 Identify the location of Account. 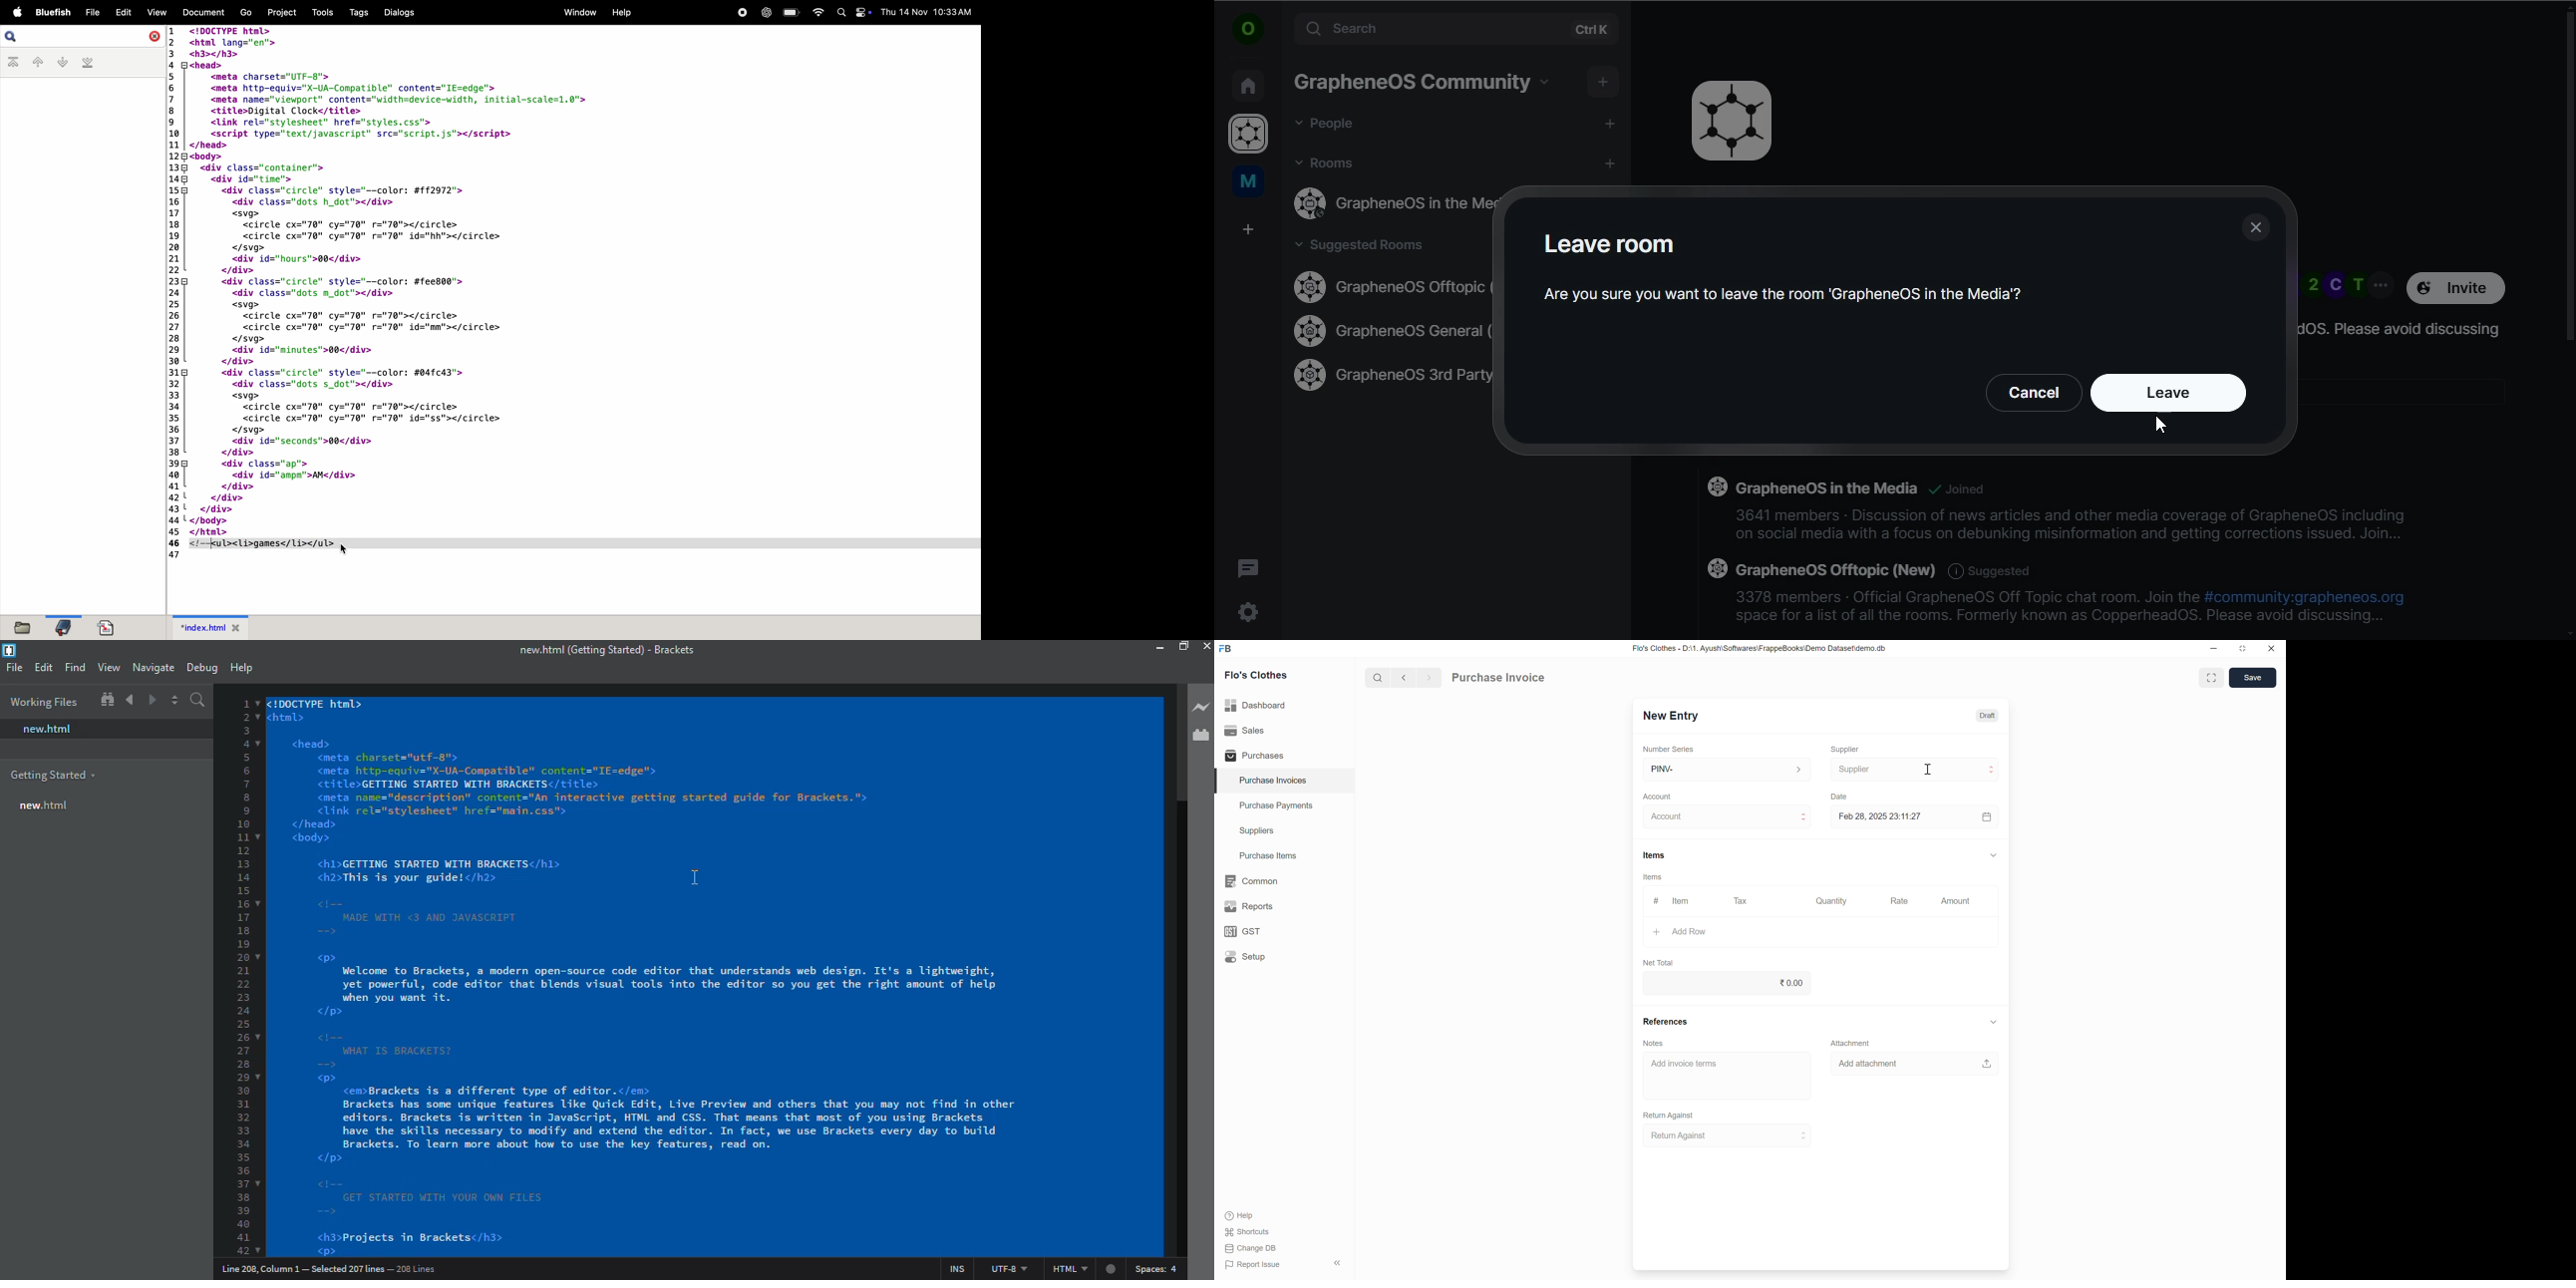
(1658, 797).